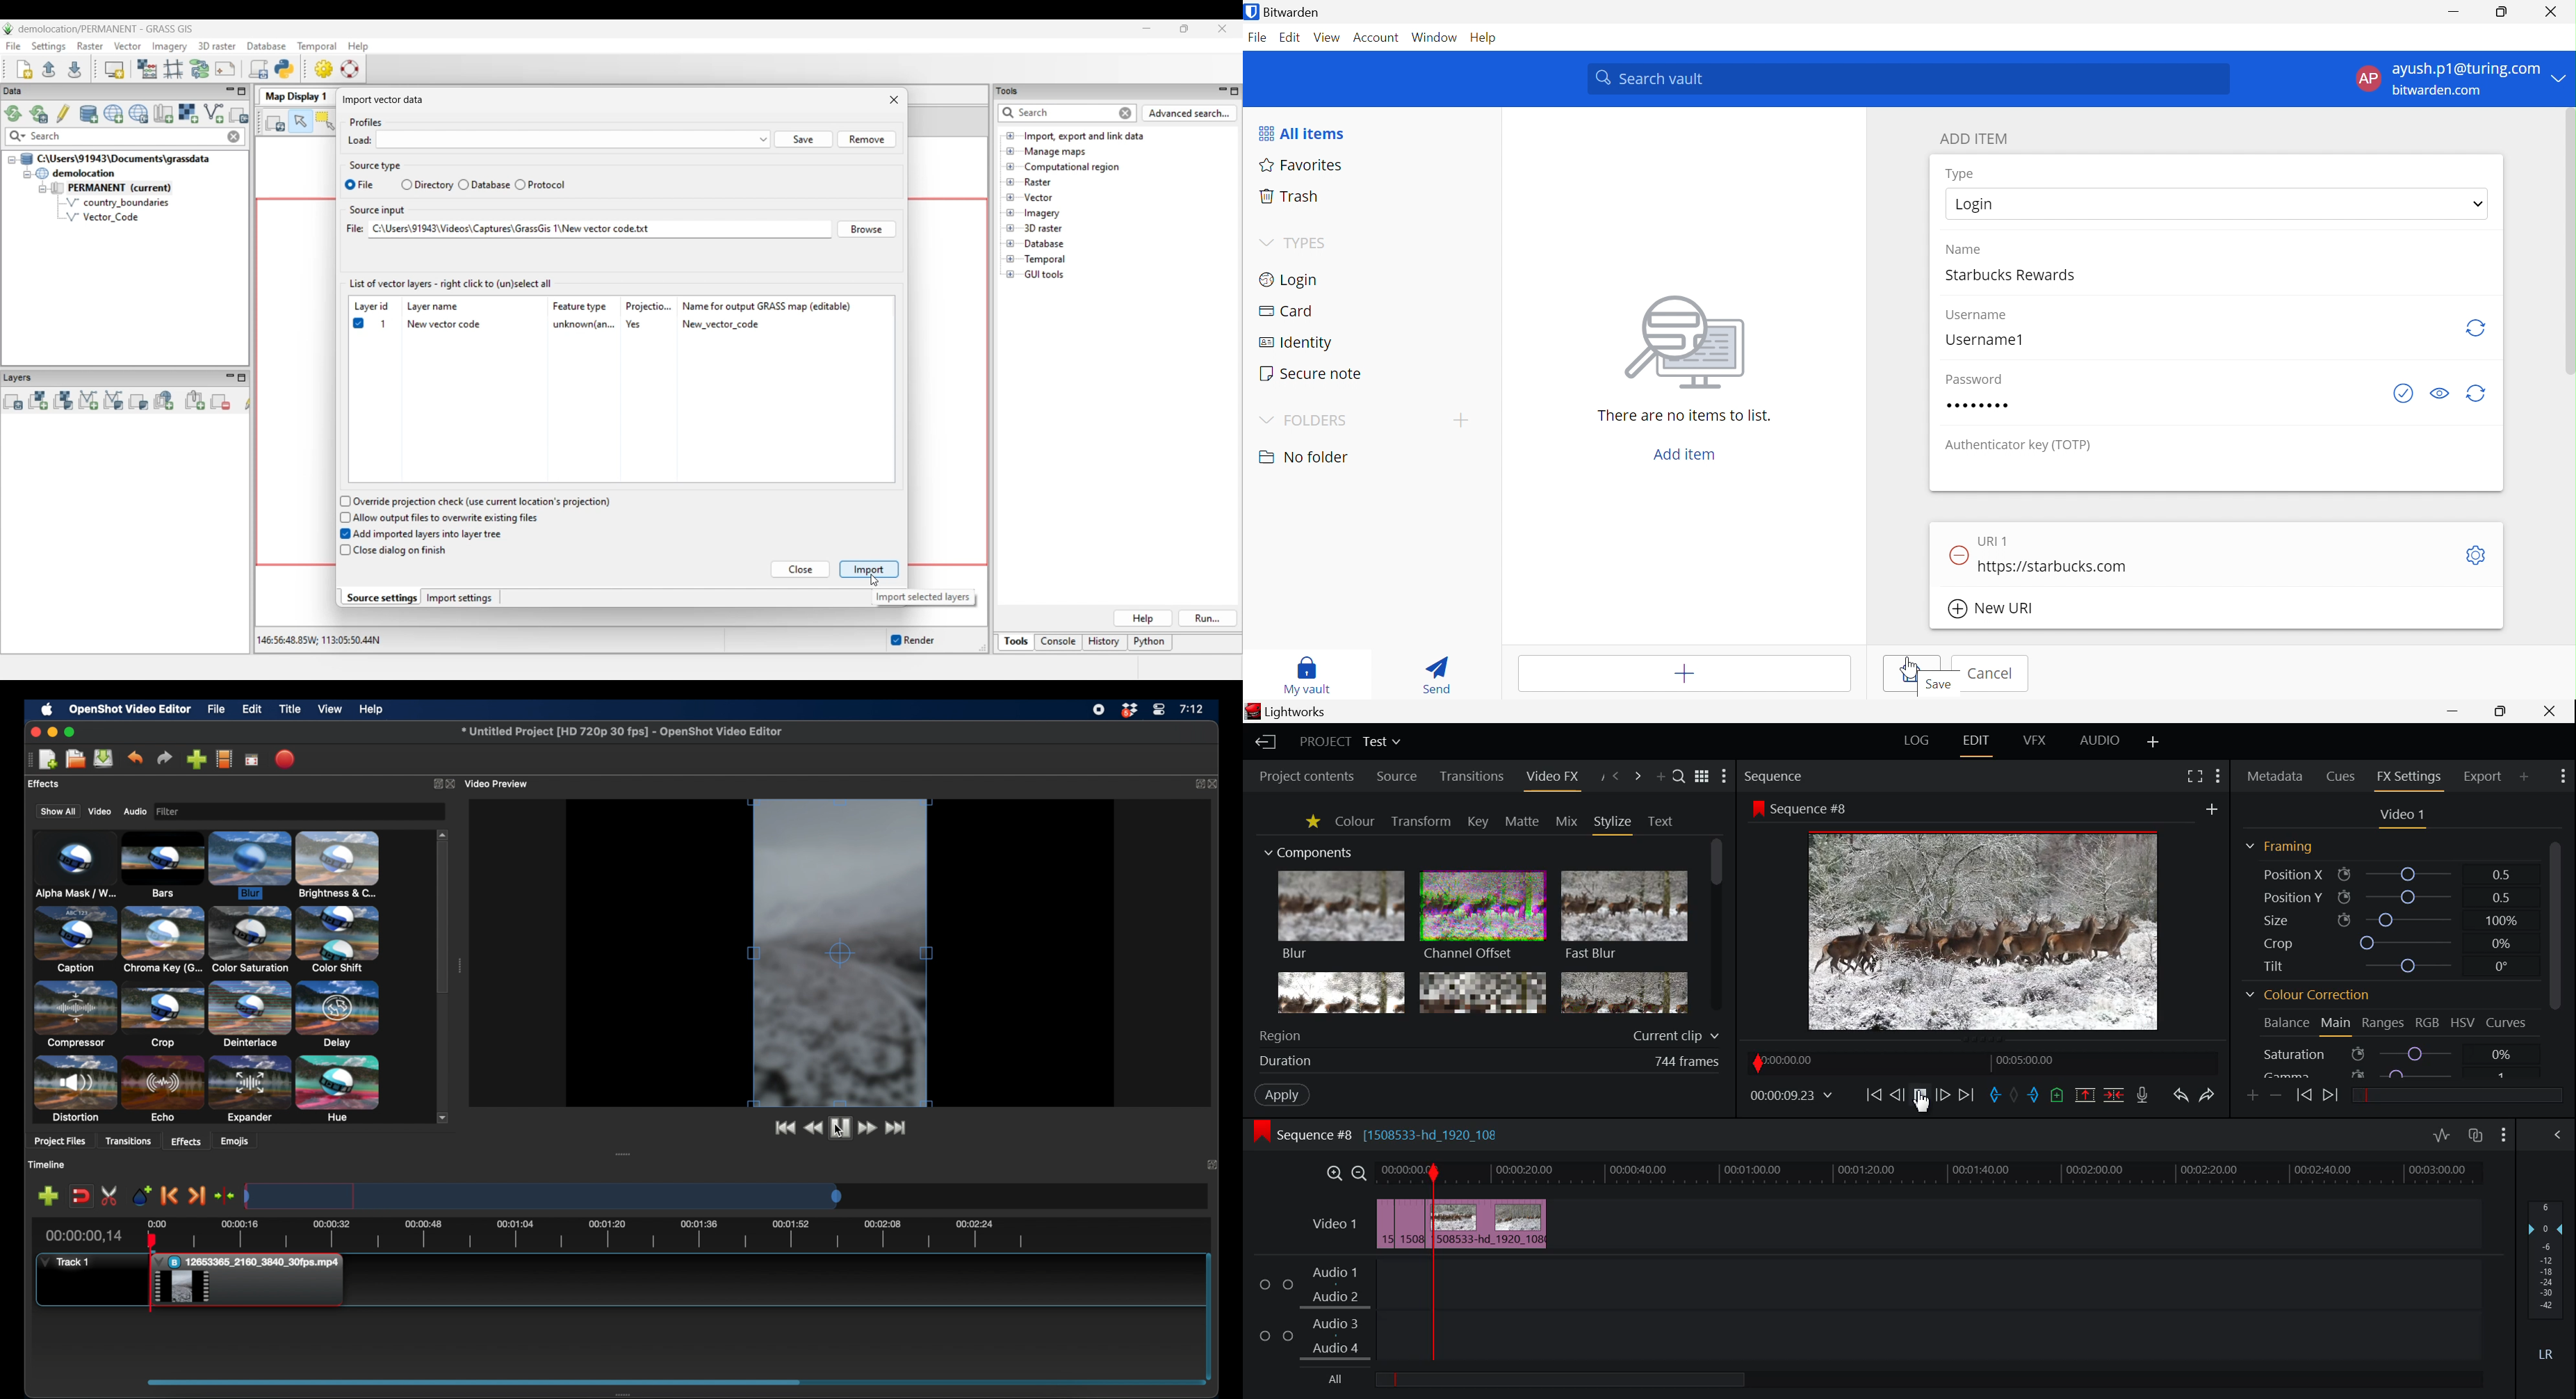 The width and height of the screenshot is (2576, 1400). I want to click on Account, so click(1378, 38).